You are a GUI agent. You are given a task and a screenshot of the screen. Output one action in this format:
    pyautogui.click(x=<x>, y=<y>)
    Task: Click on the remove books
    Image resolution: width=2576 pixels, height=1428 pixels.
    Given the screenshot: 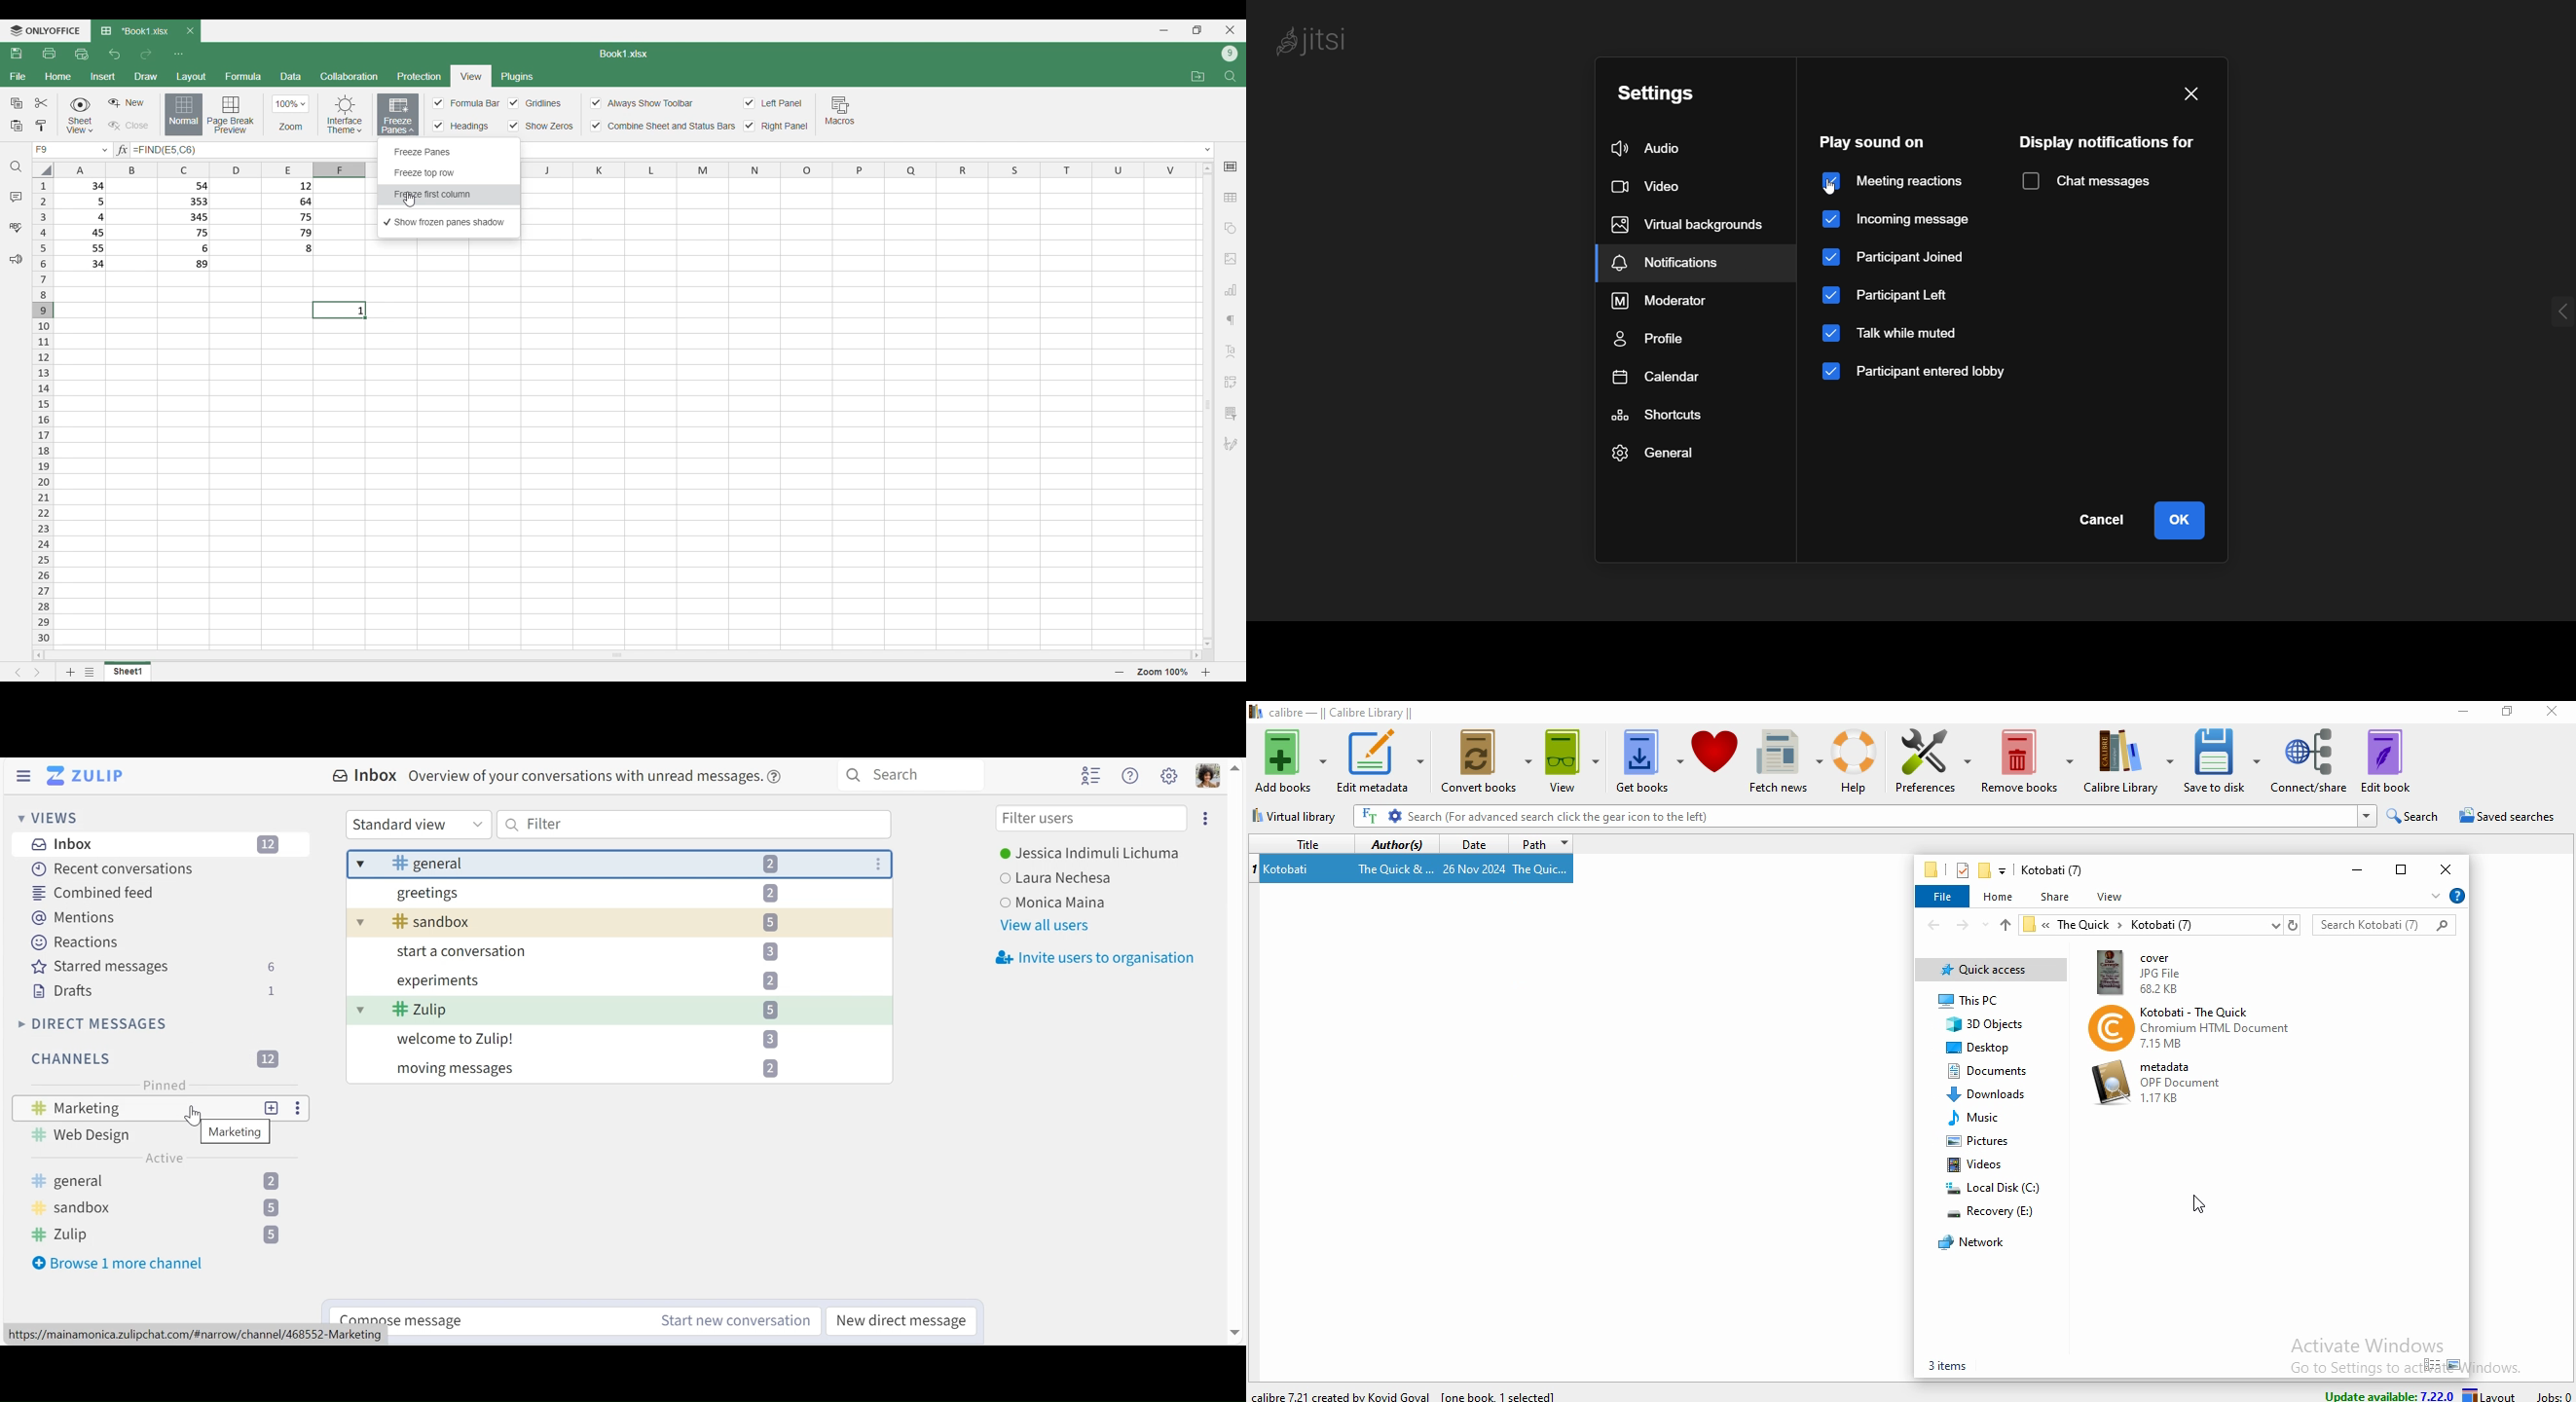 What is the action you would take?
    pyautogui.click(x=2027, y=759)
    